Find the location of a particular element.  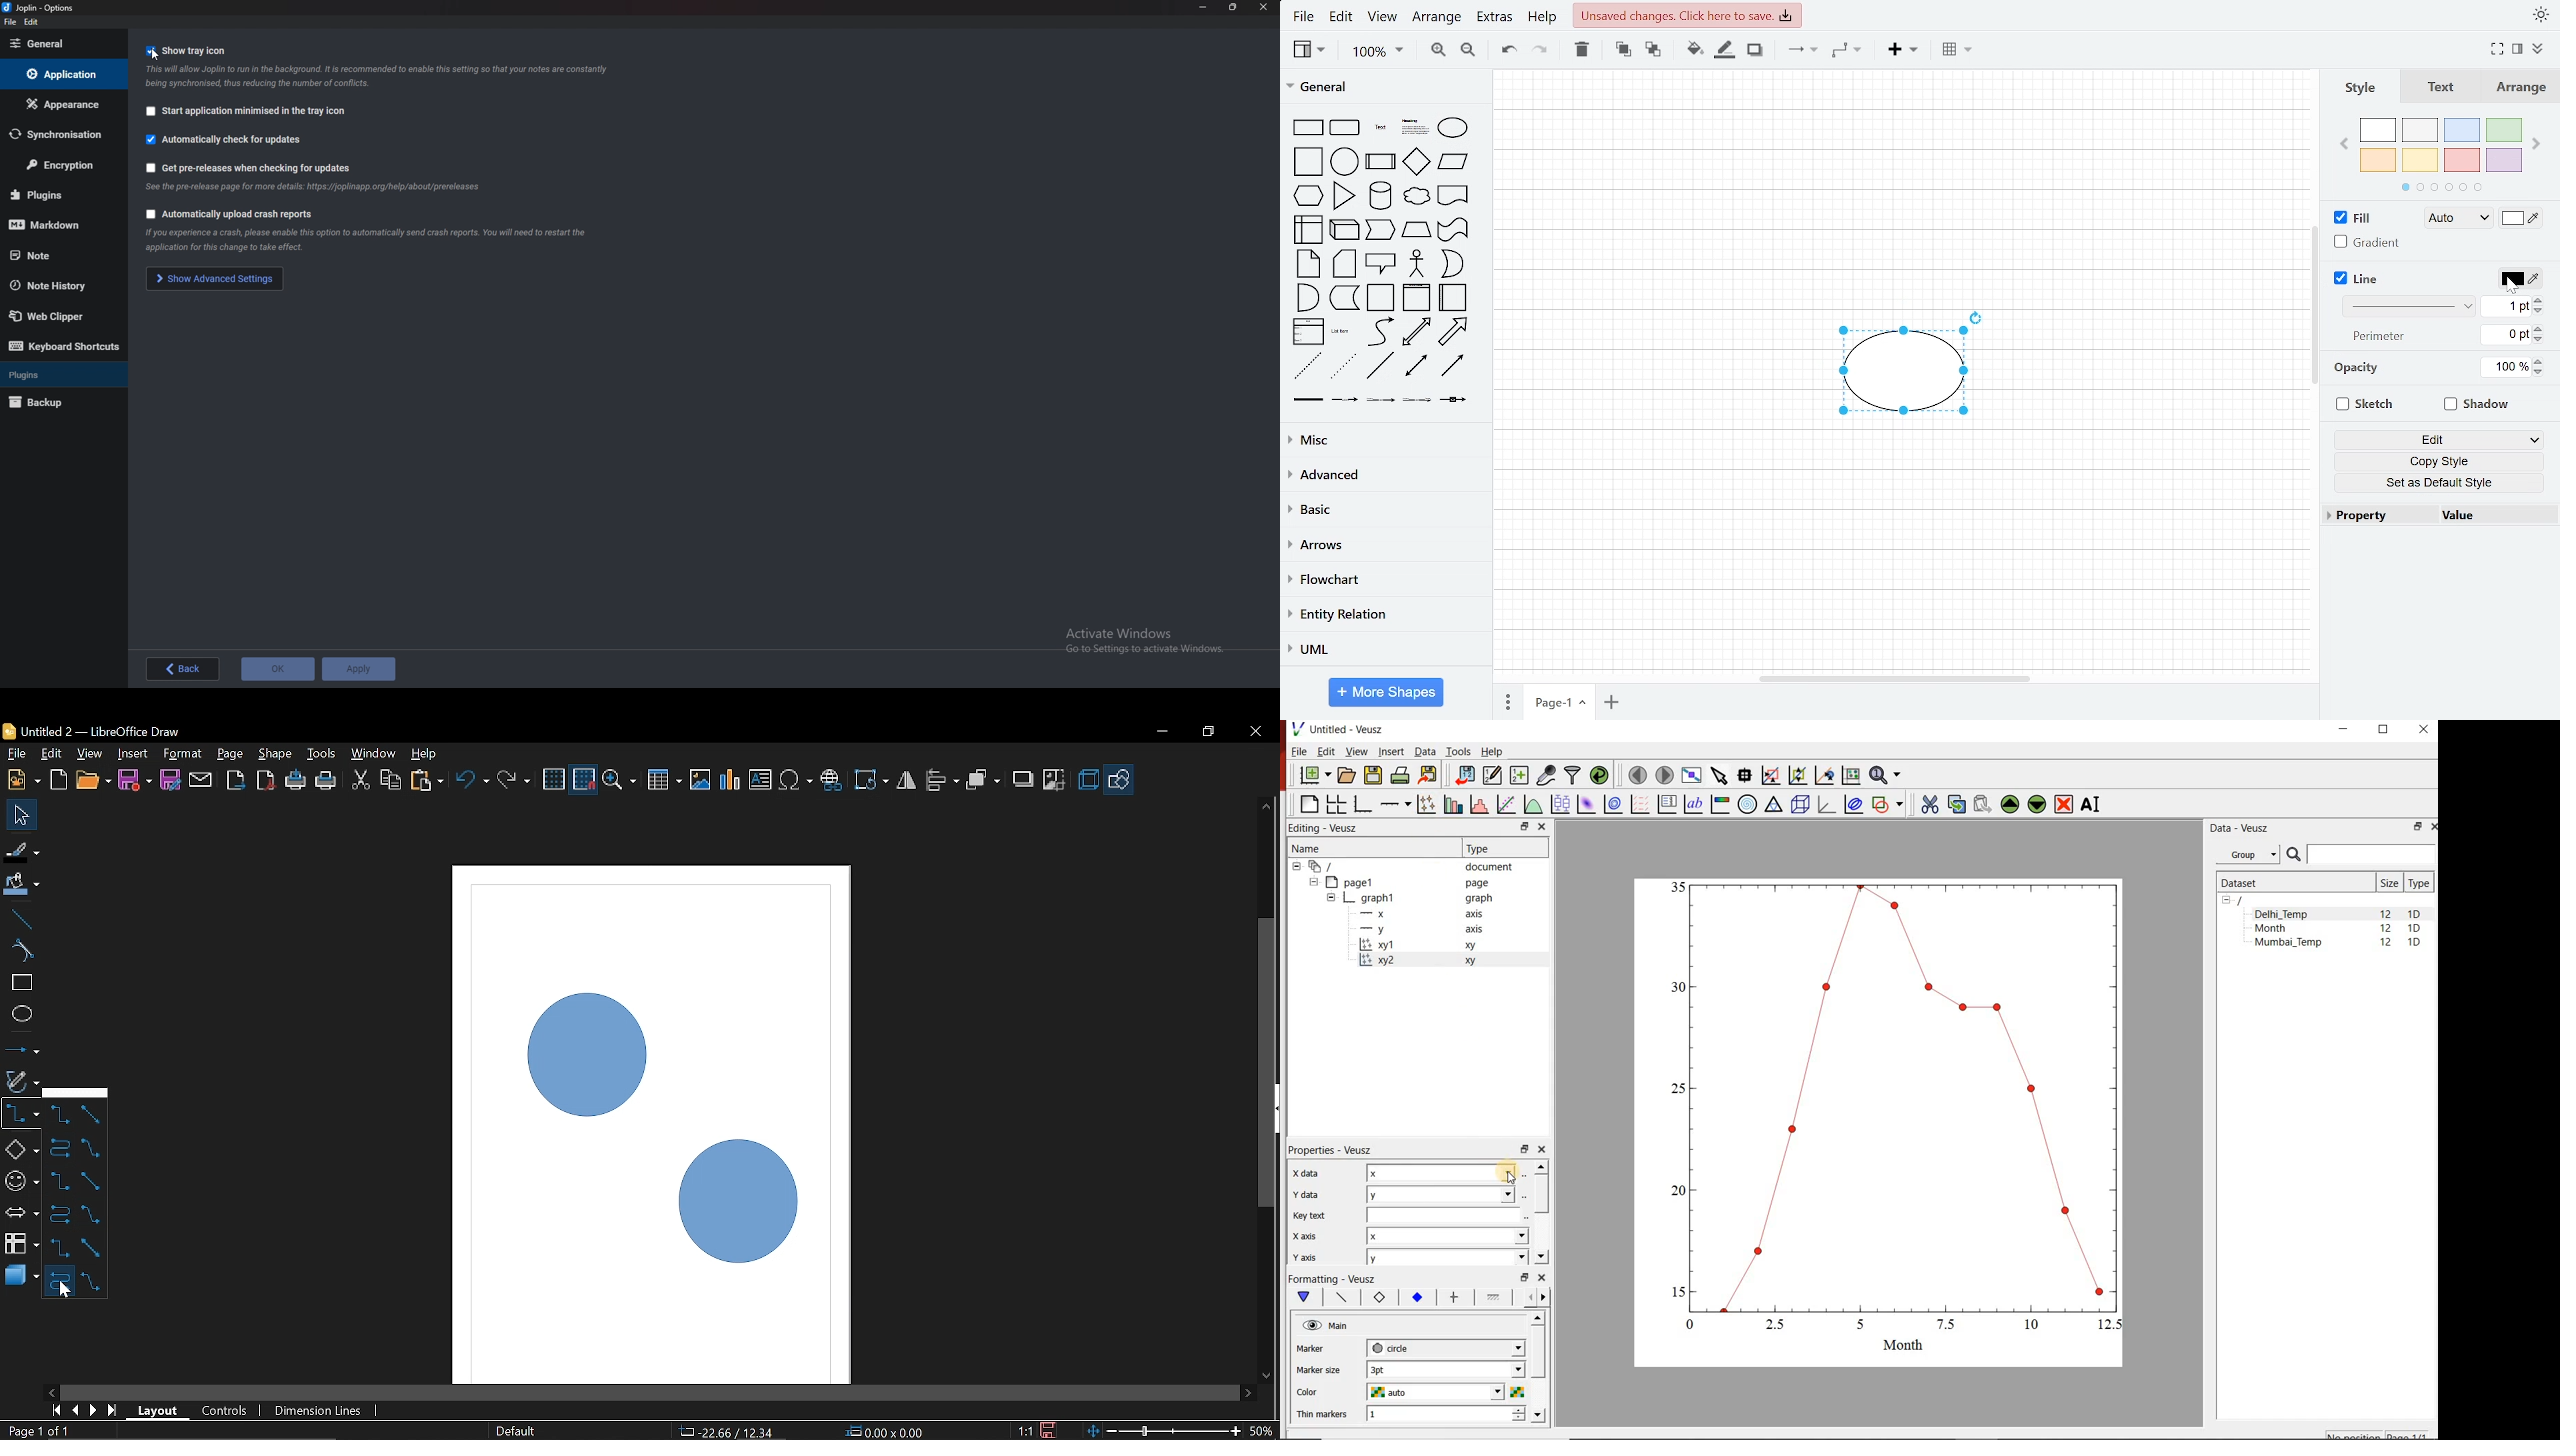

Insert hyperlink is located at coordinates (833, 781).